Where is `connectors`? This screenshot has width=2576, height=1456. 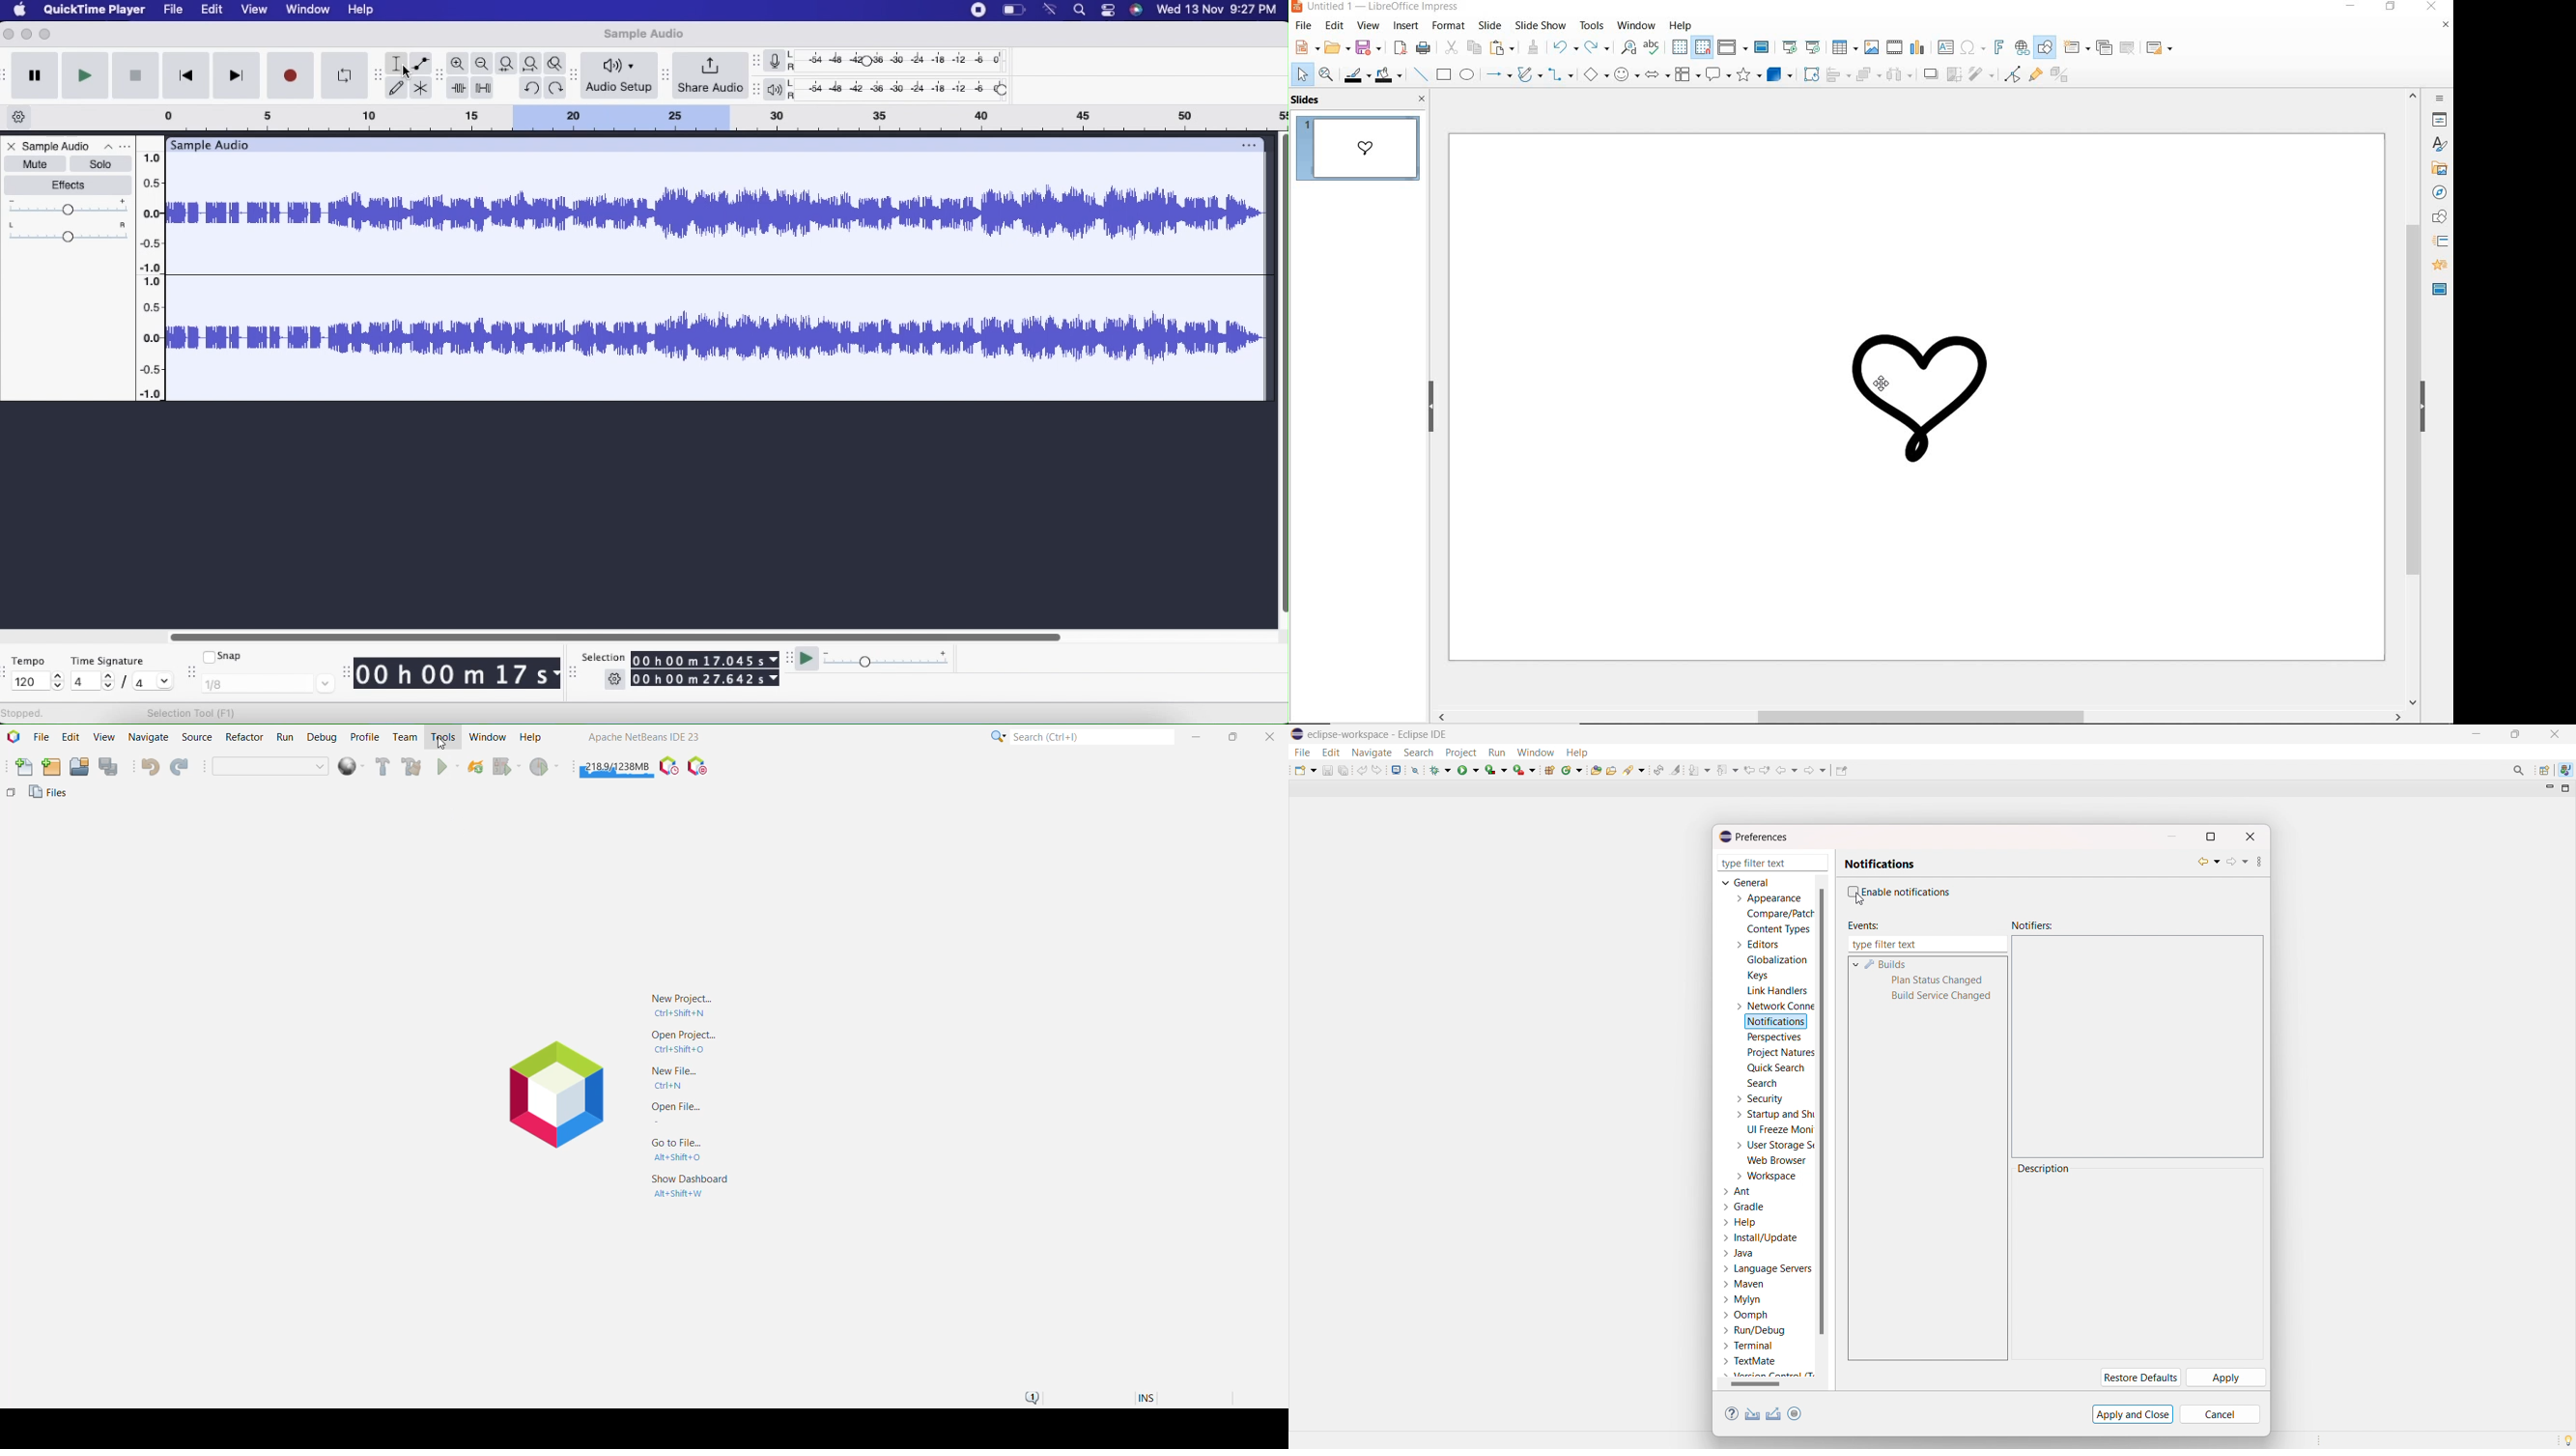 connectors is located at coordinates (1559, 76).